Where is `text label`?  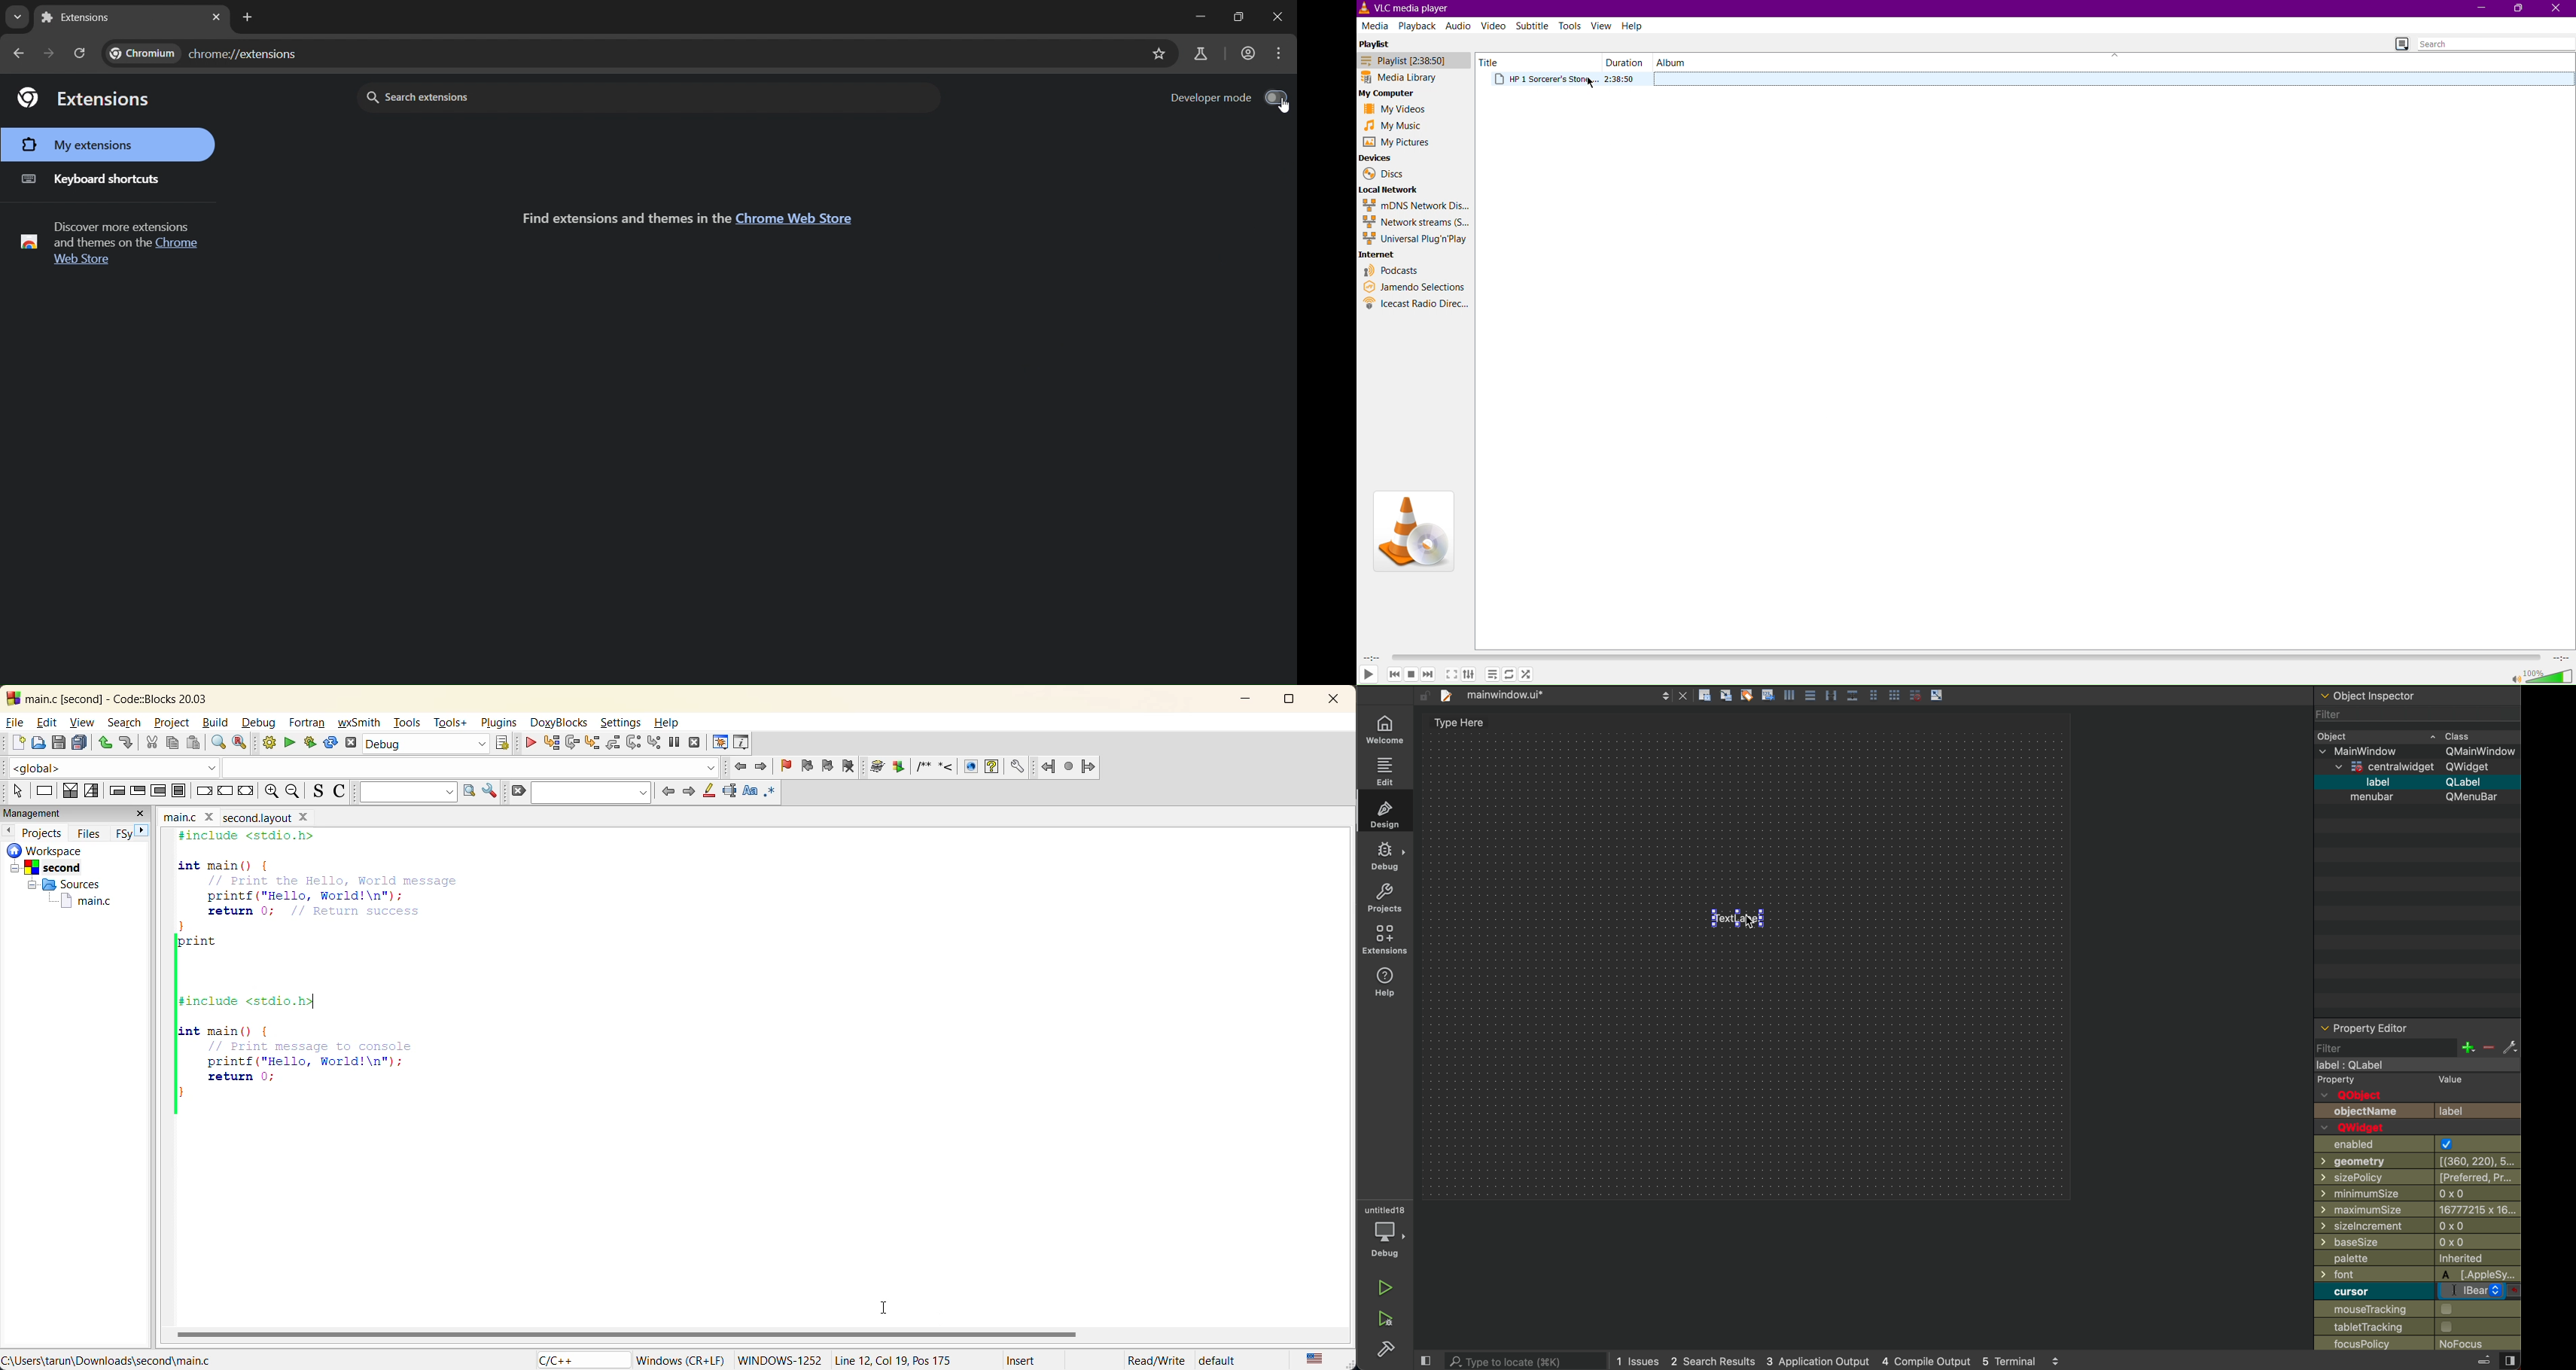 text label is located at coordinates (1751, 918).